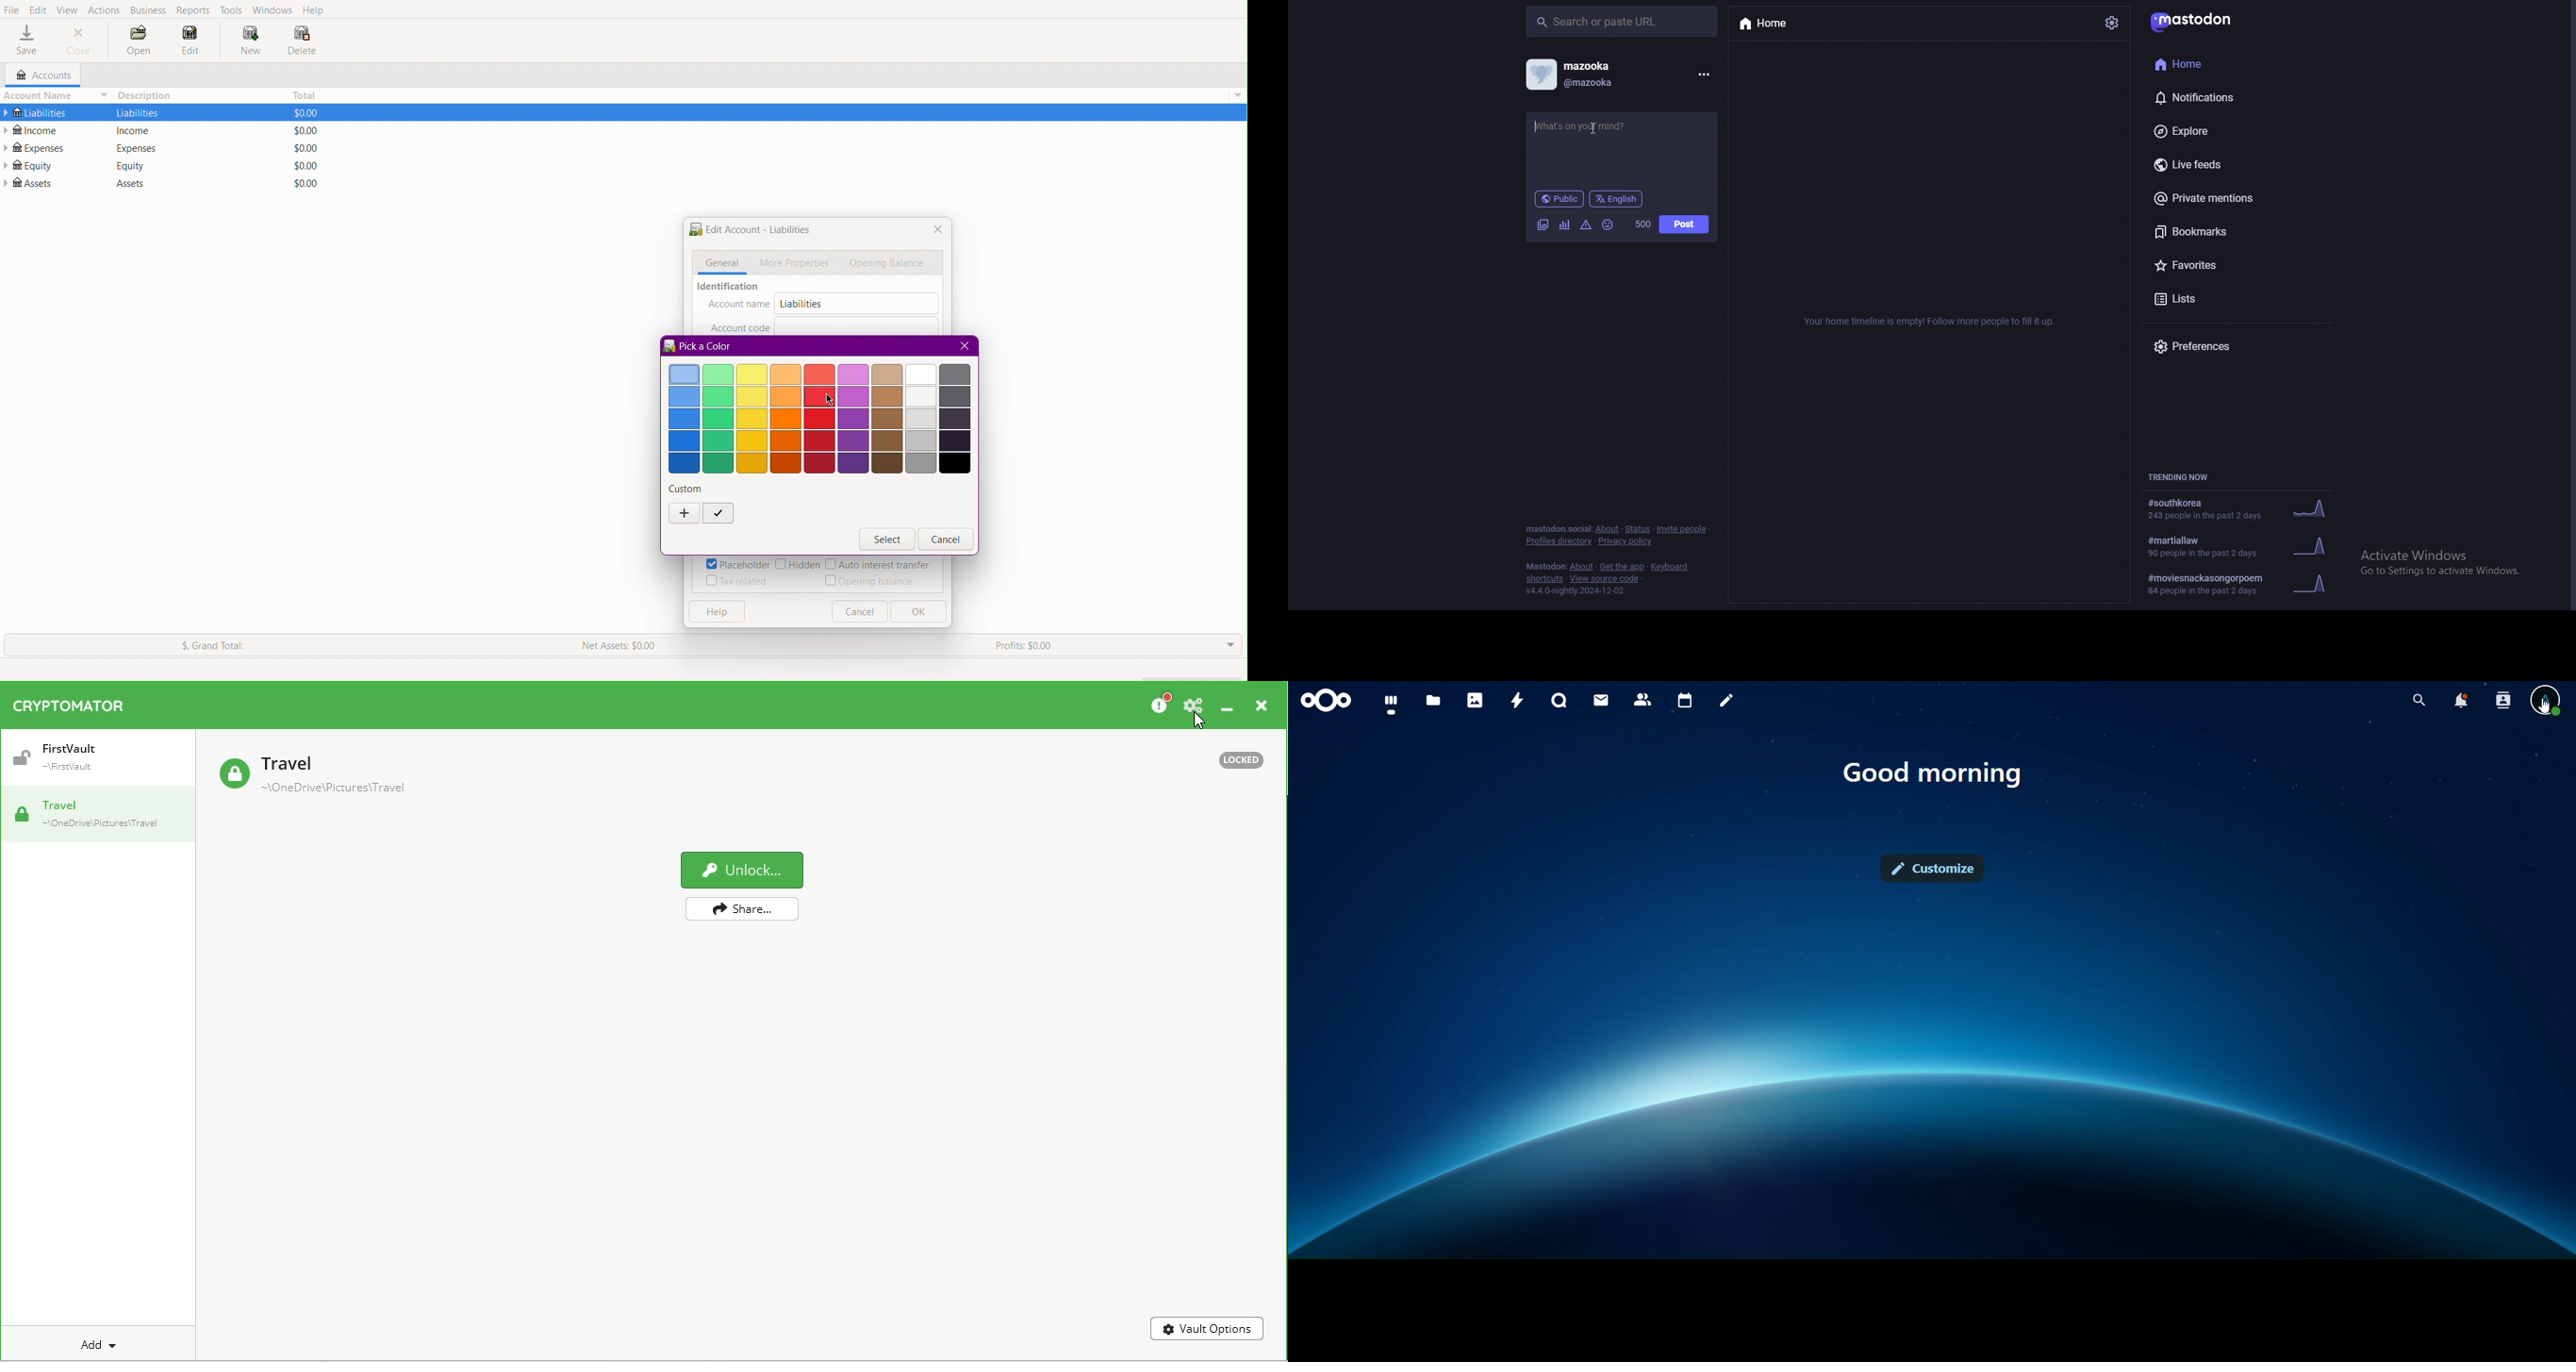 This screenshot has width=2576, height=1372. What do you see at coordinates (2191, 23) in the screenshot?
I see `mastodon` at bounding box center [2191, 23].